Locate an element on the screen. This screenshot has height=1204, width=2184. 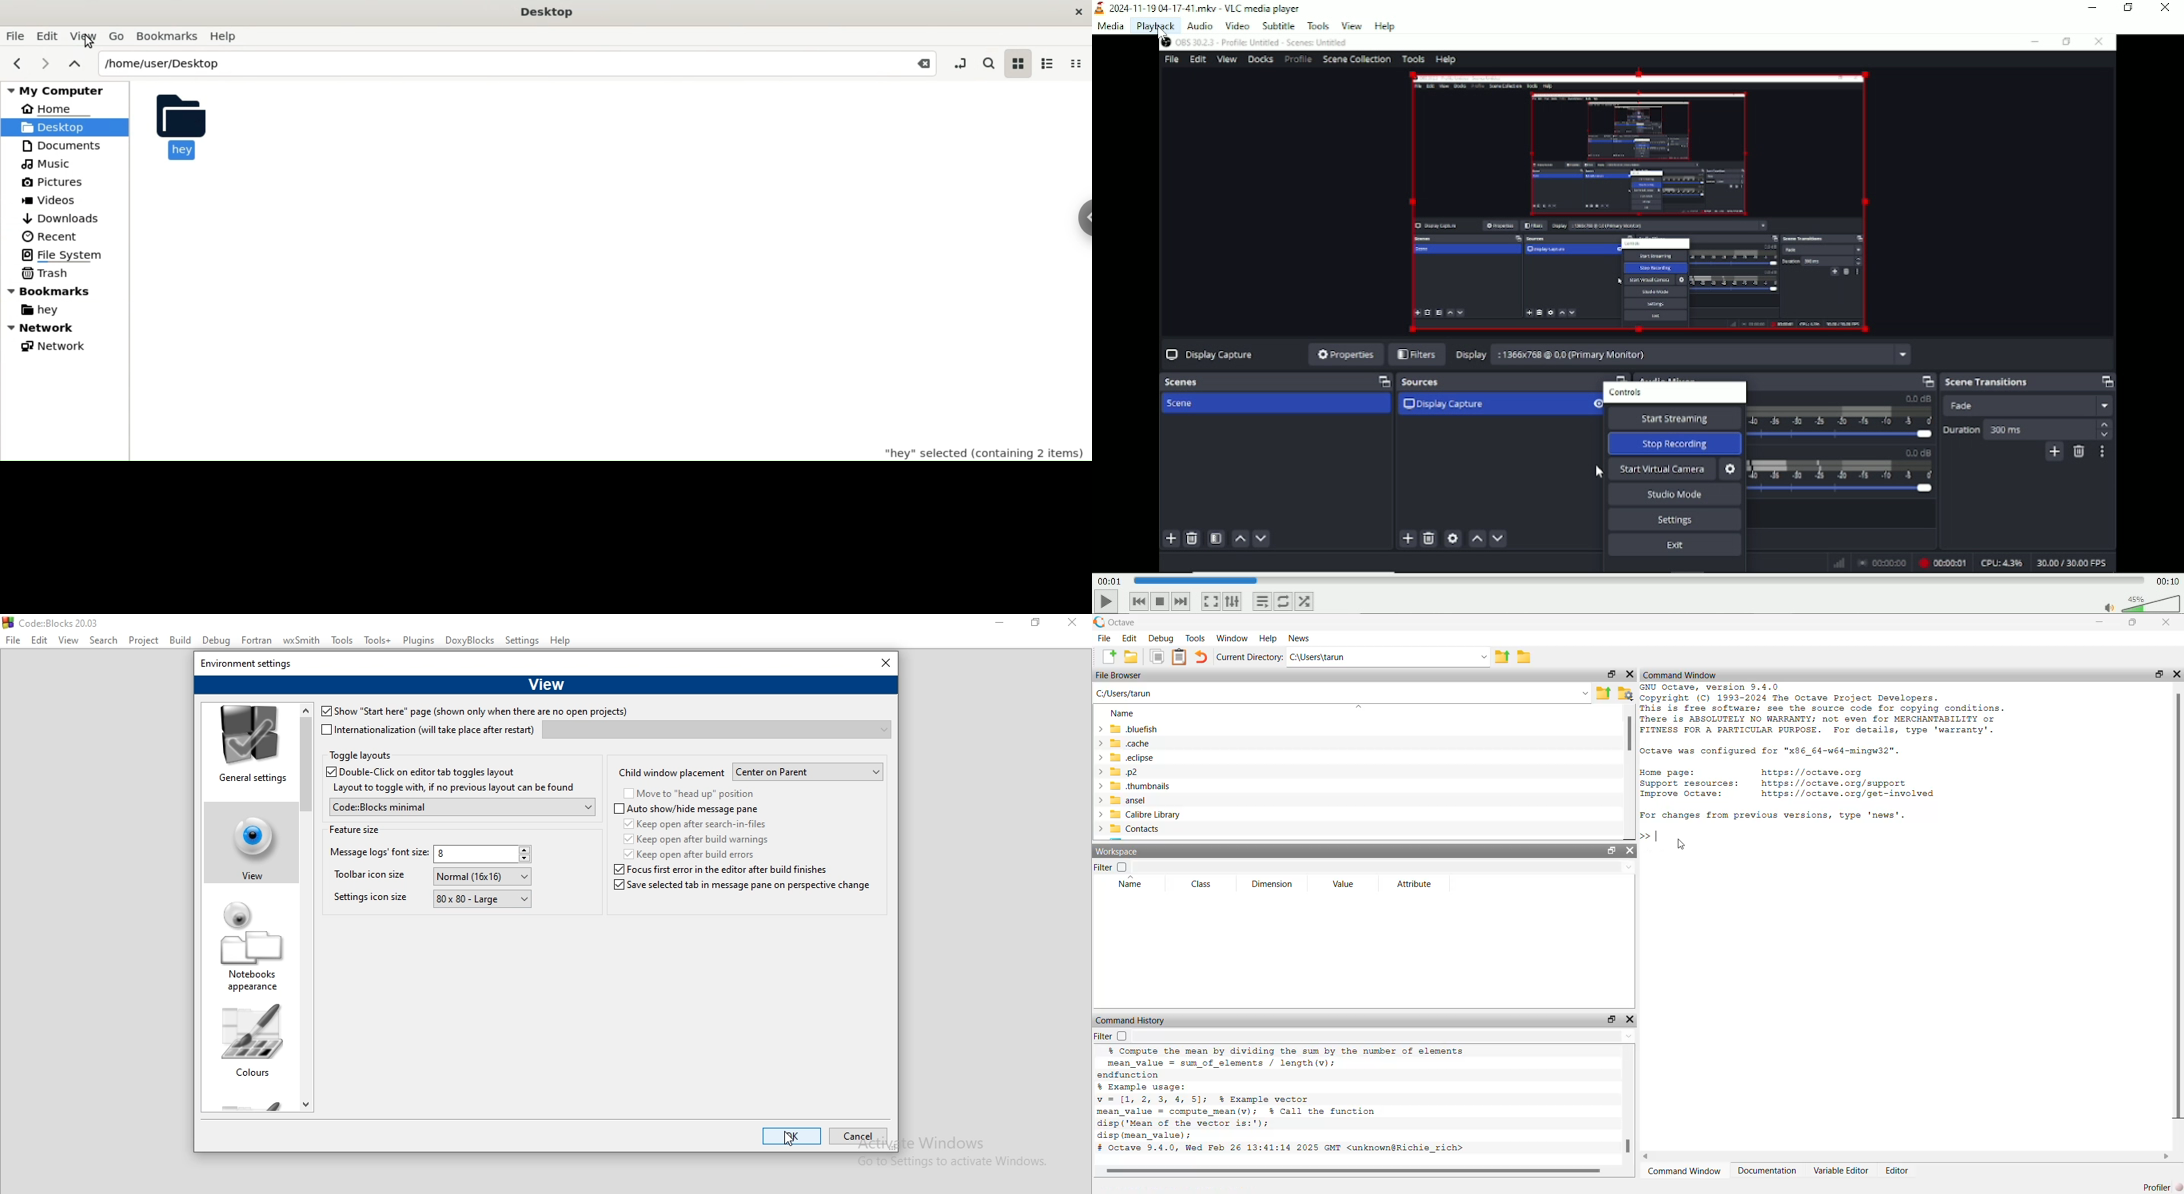
Layout to toggle with, if no previous layout can be found is located at coordinates (452, 788).